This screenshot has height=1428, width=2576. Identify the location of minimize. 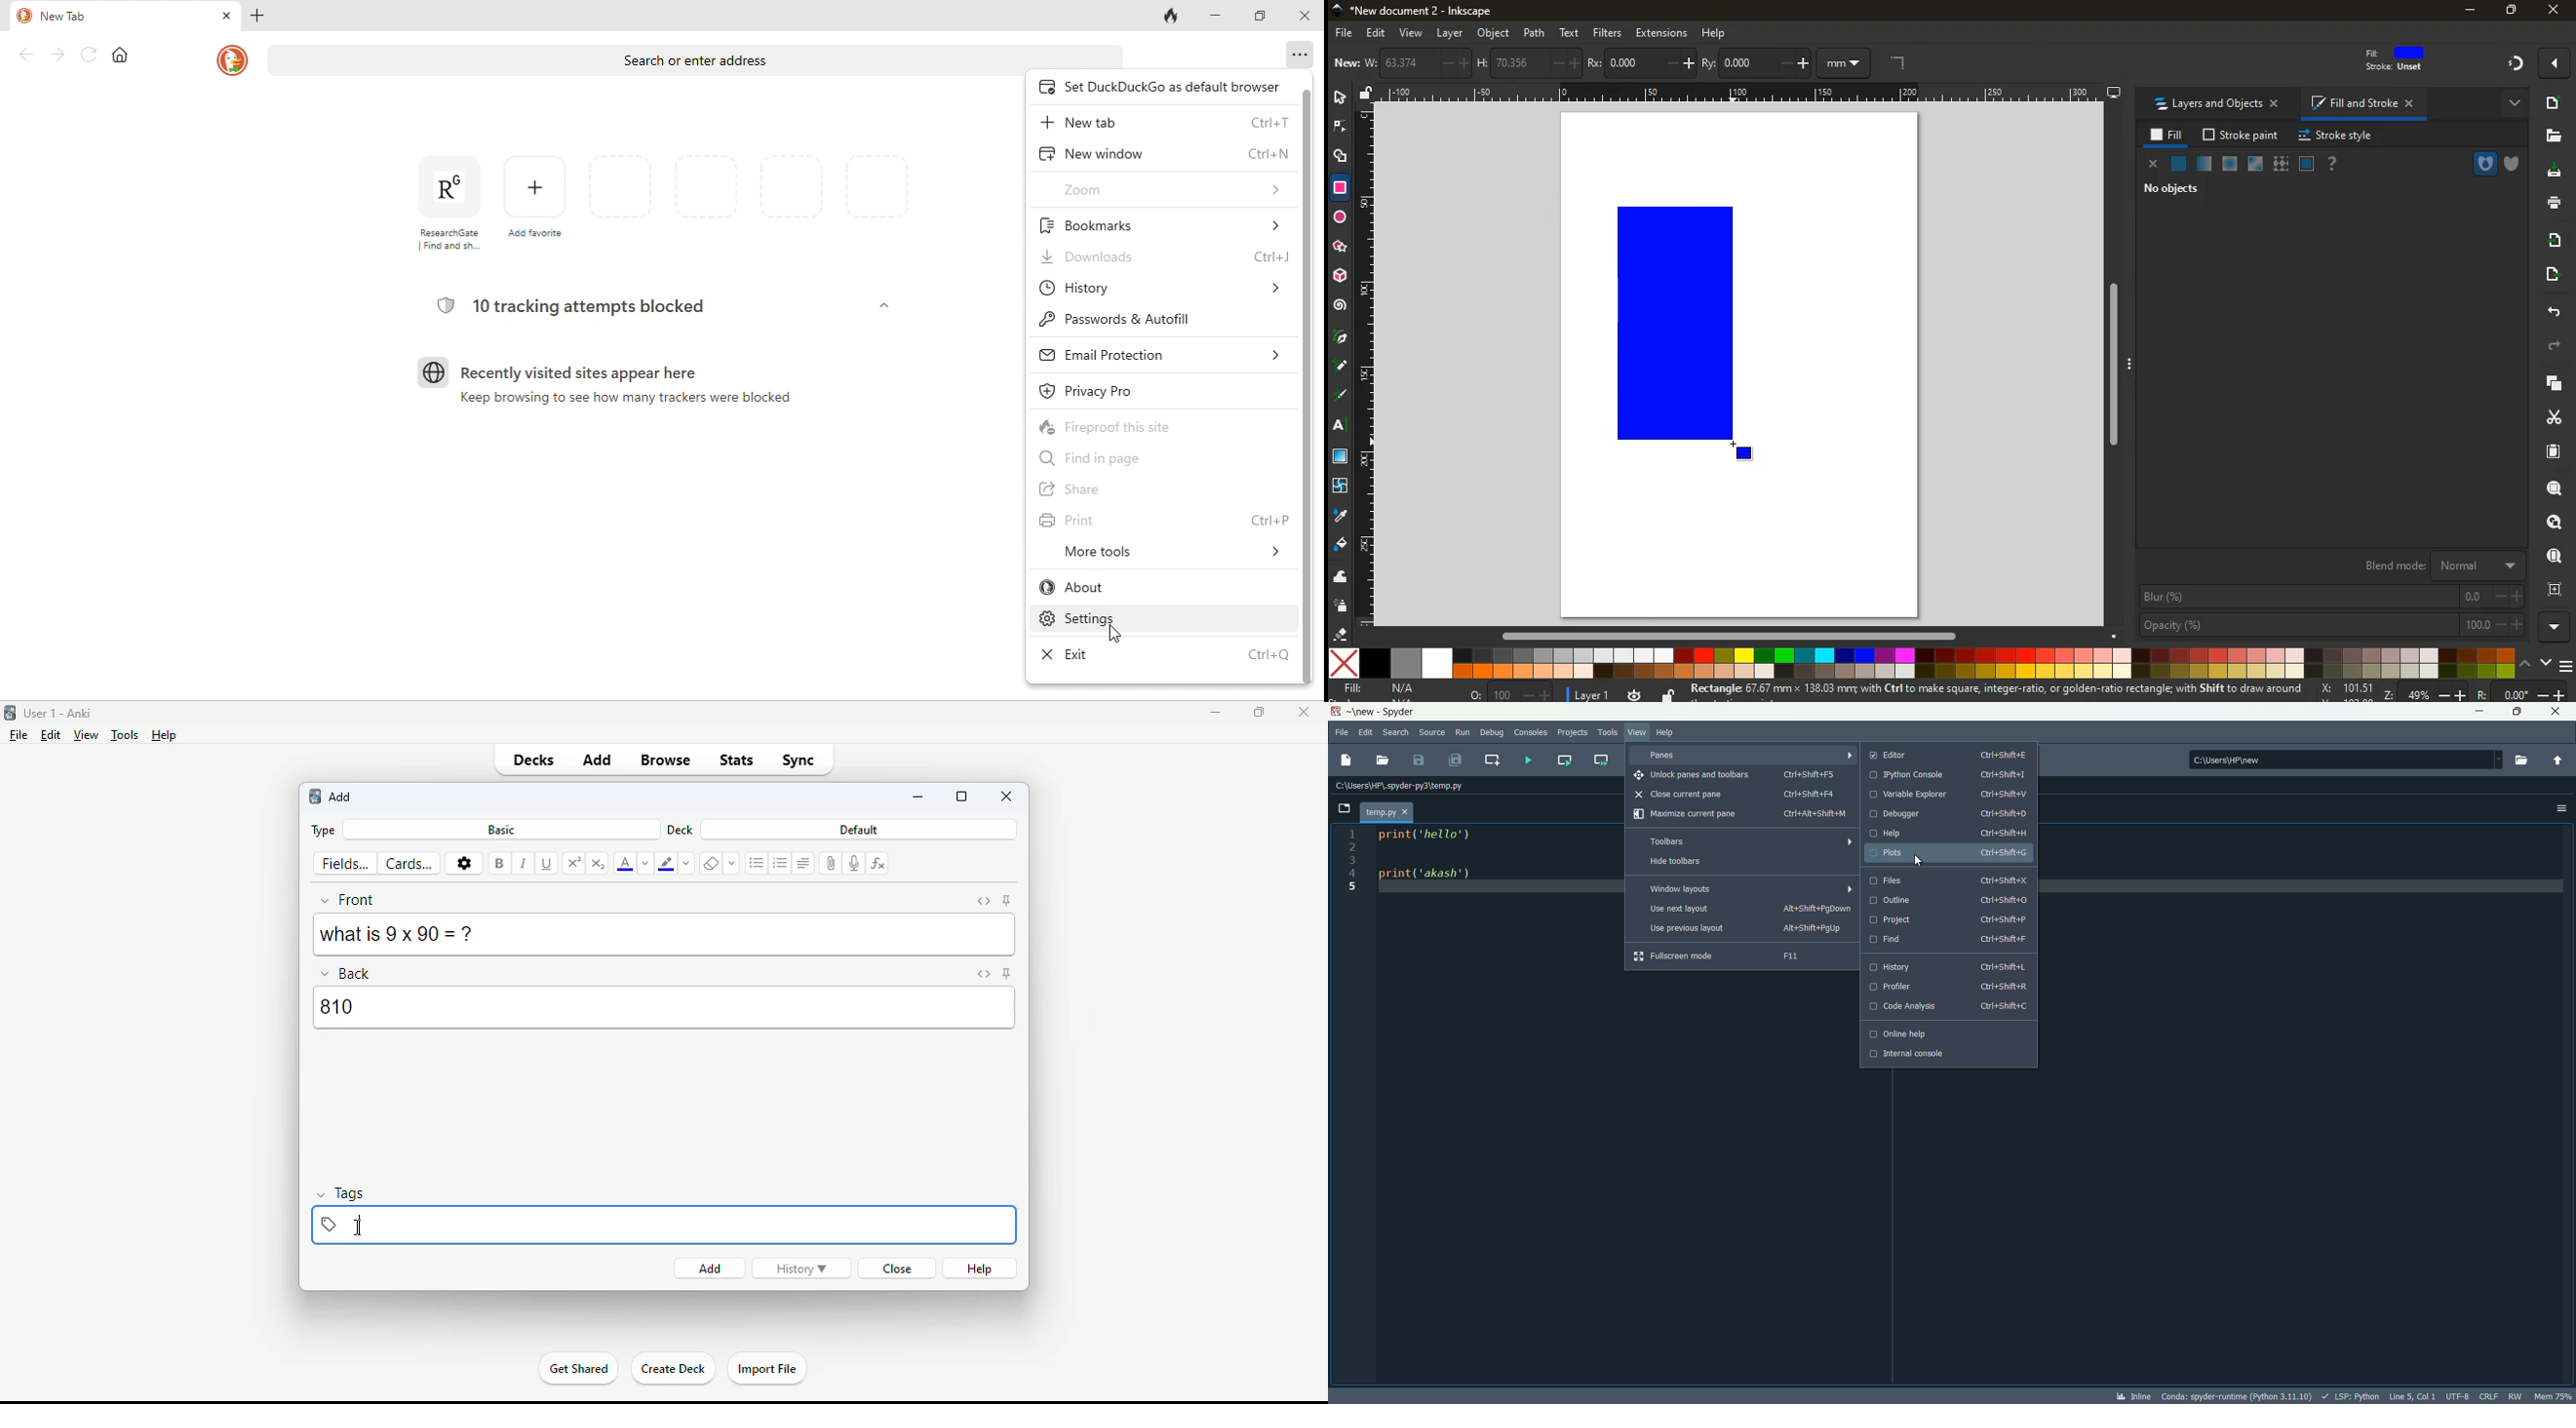
(1218, 17).